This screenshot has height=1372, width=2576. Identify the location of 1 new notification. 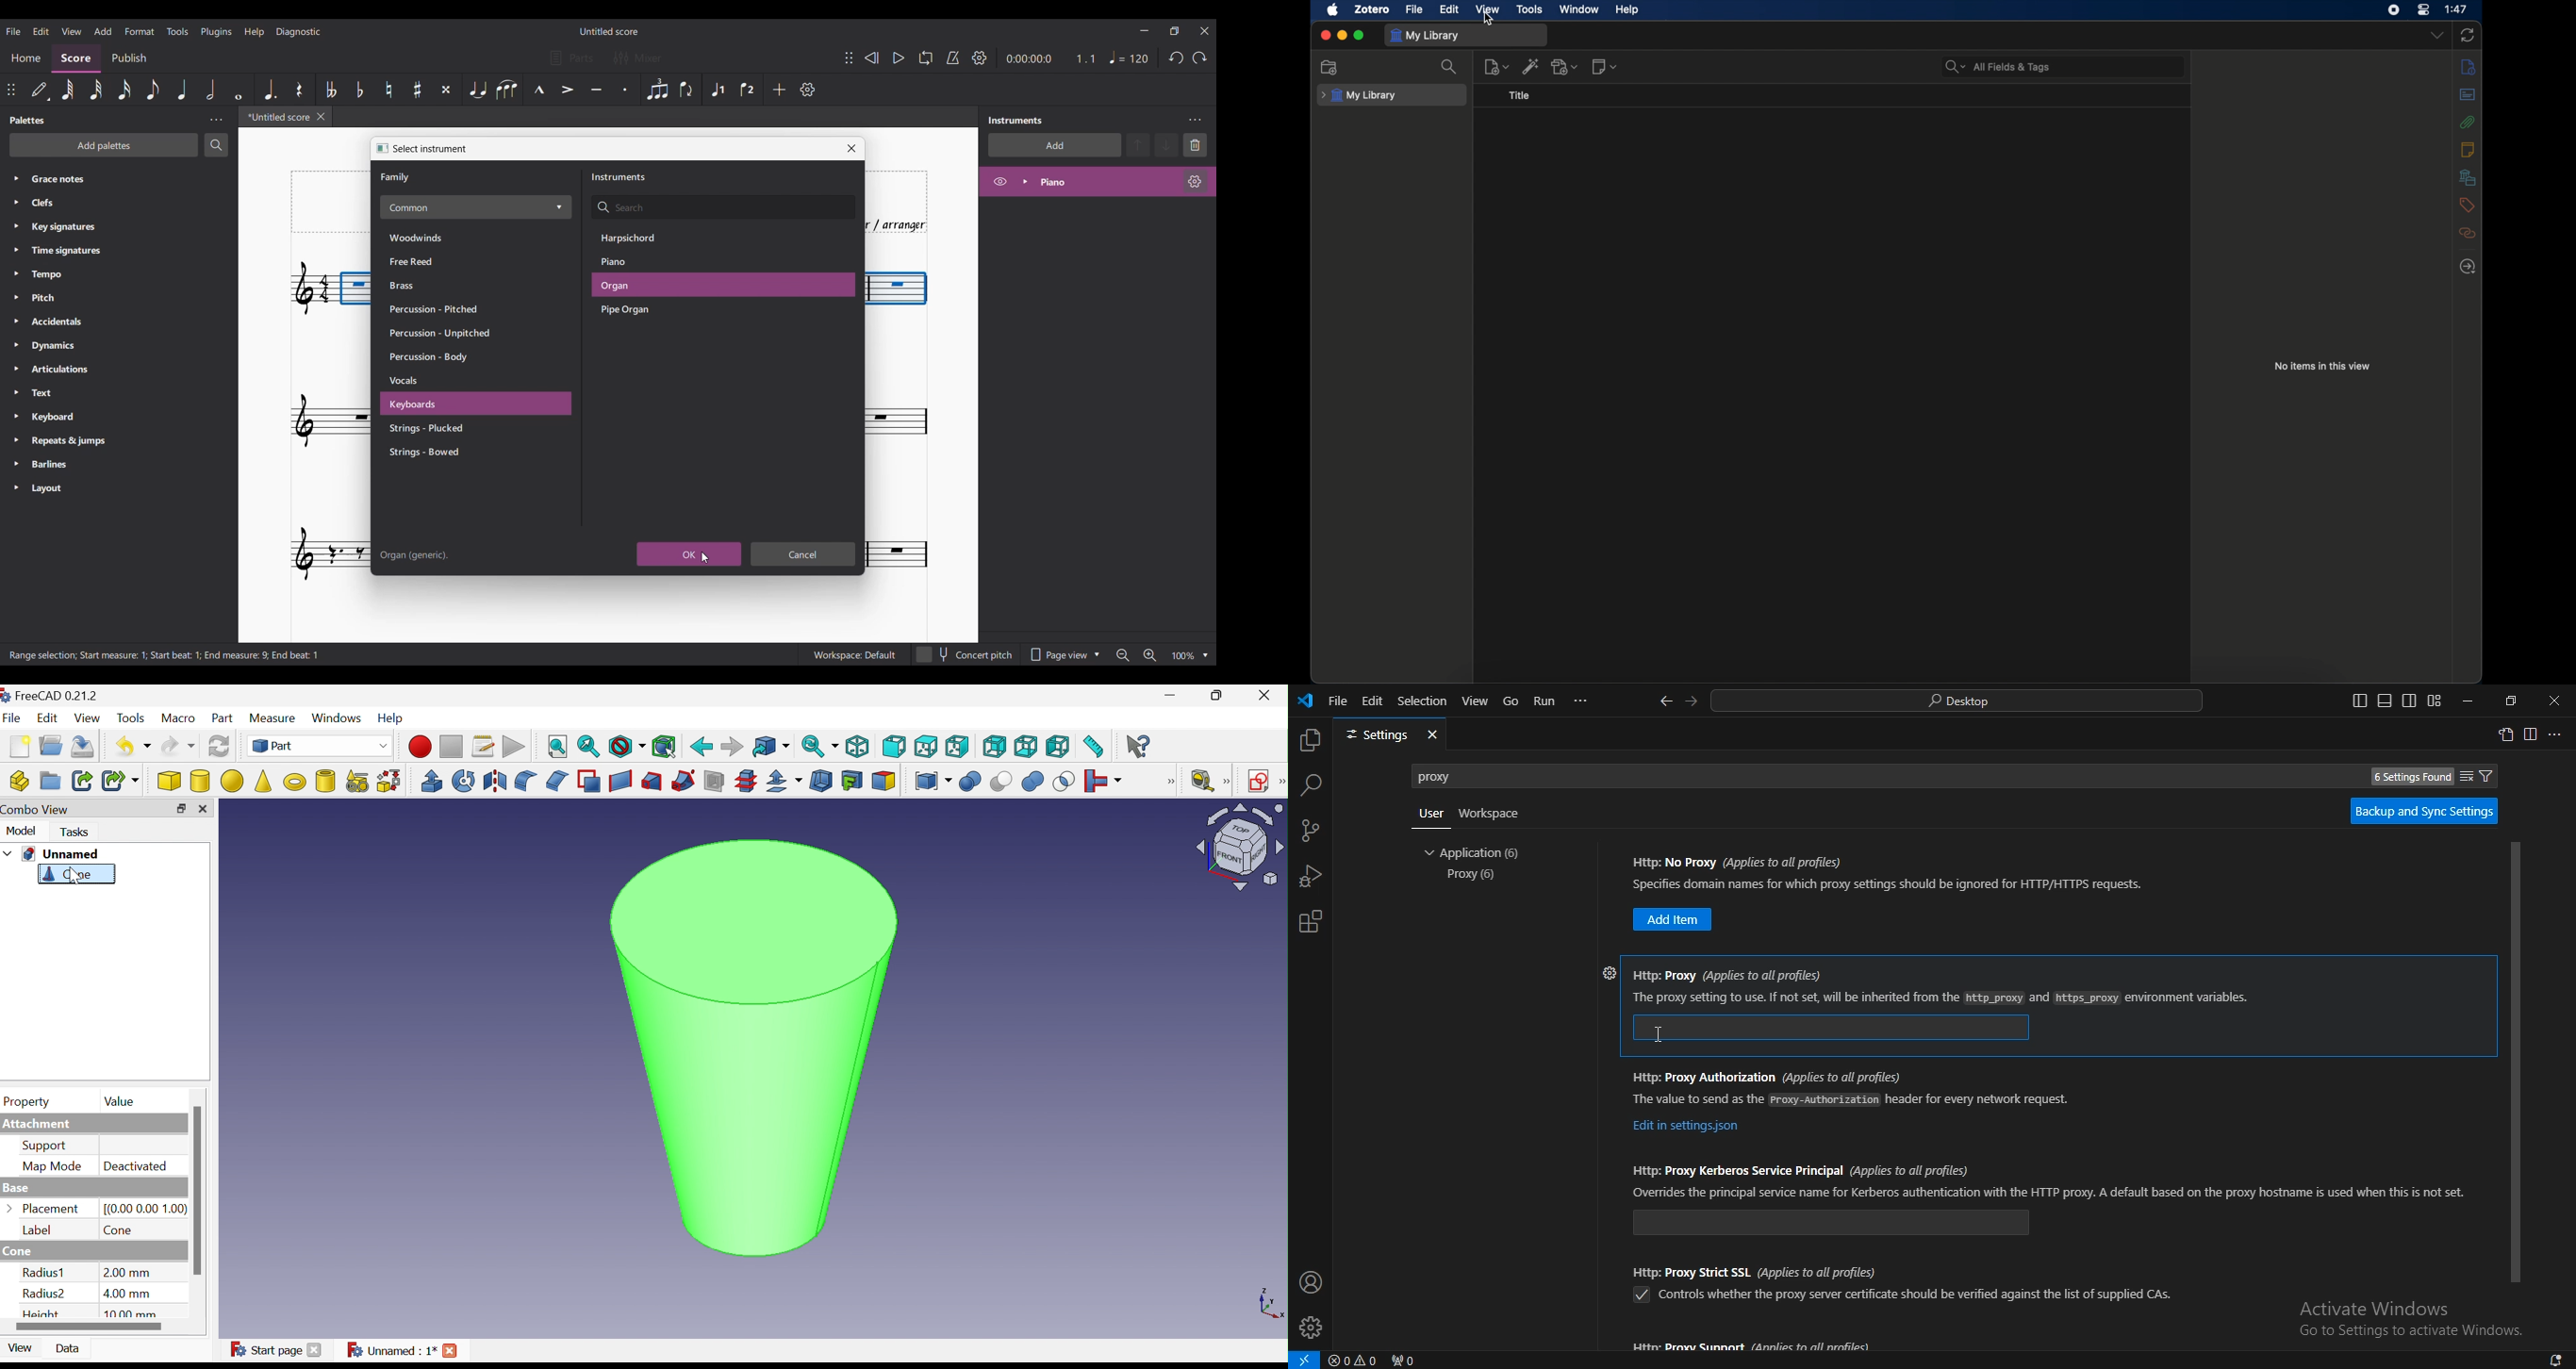
(2549, 1358).